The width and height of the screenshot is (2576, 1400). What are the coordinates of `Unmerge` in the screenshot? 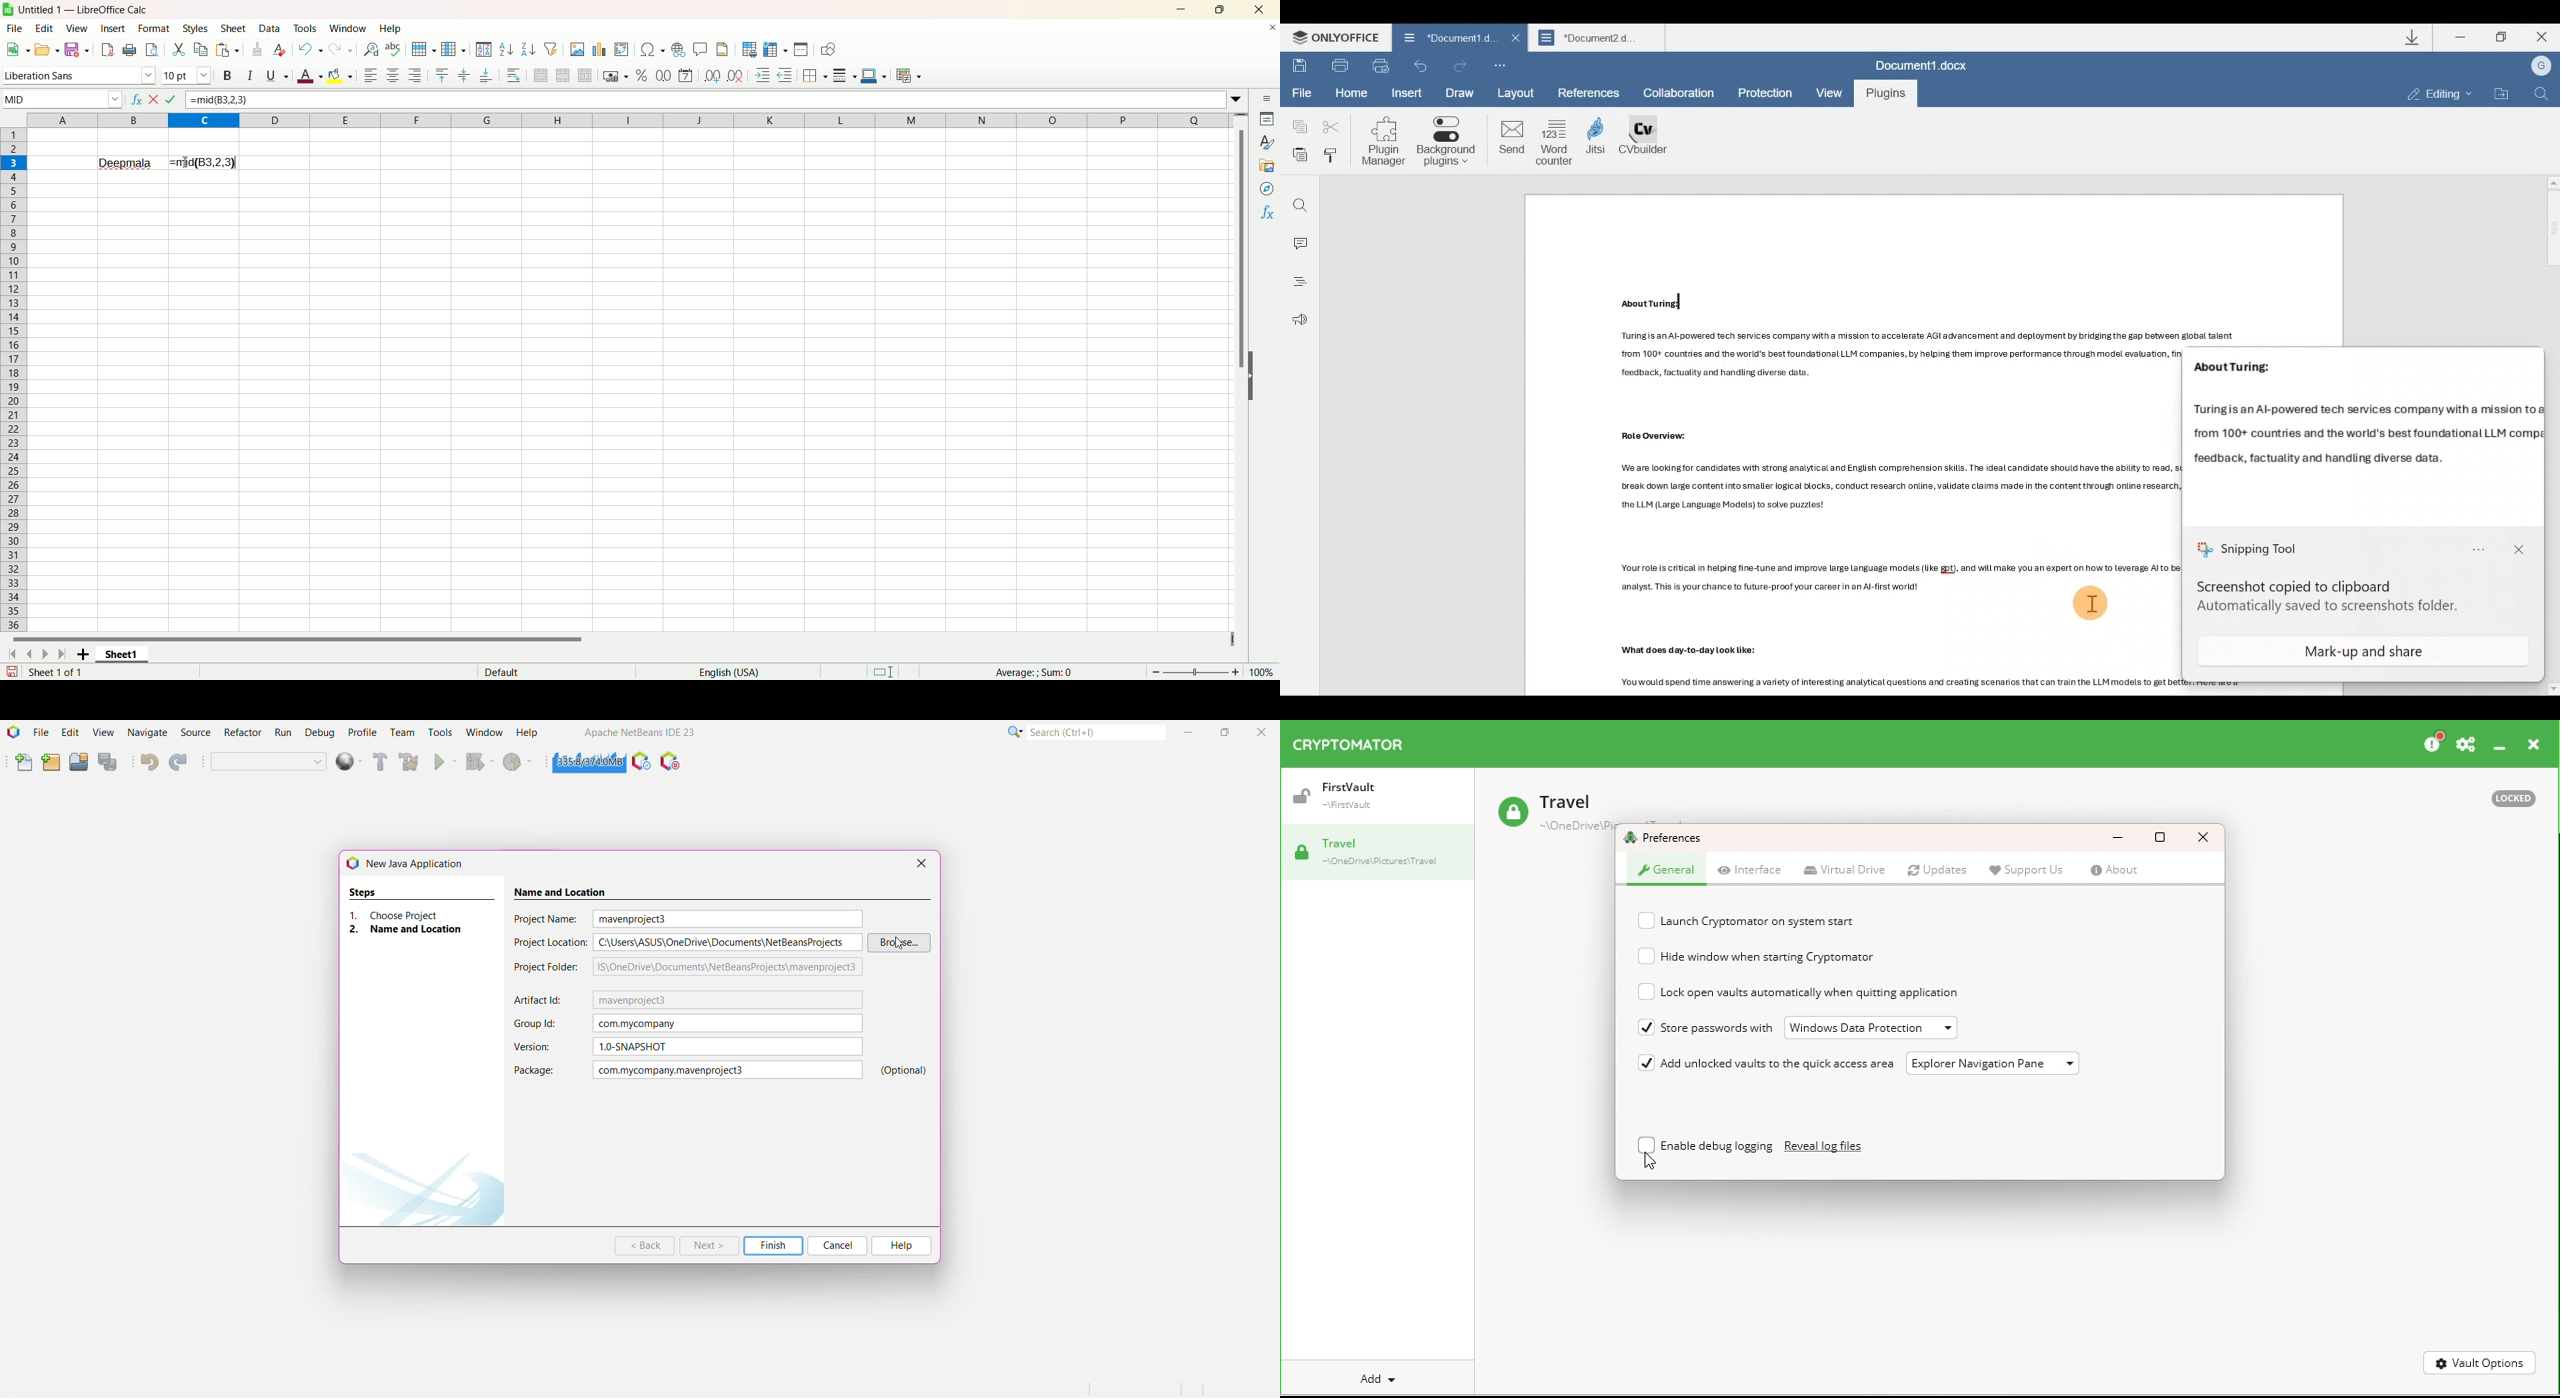 It's located at (586, 75).